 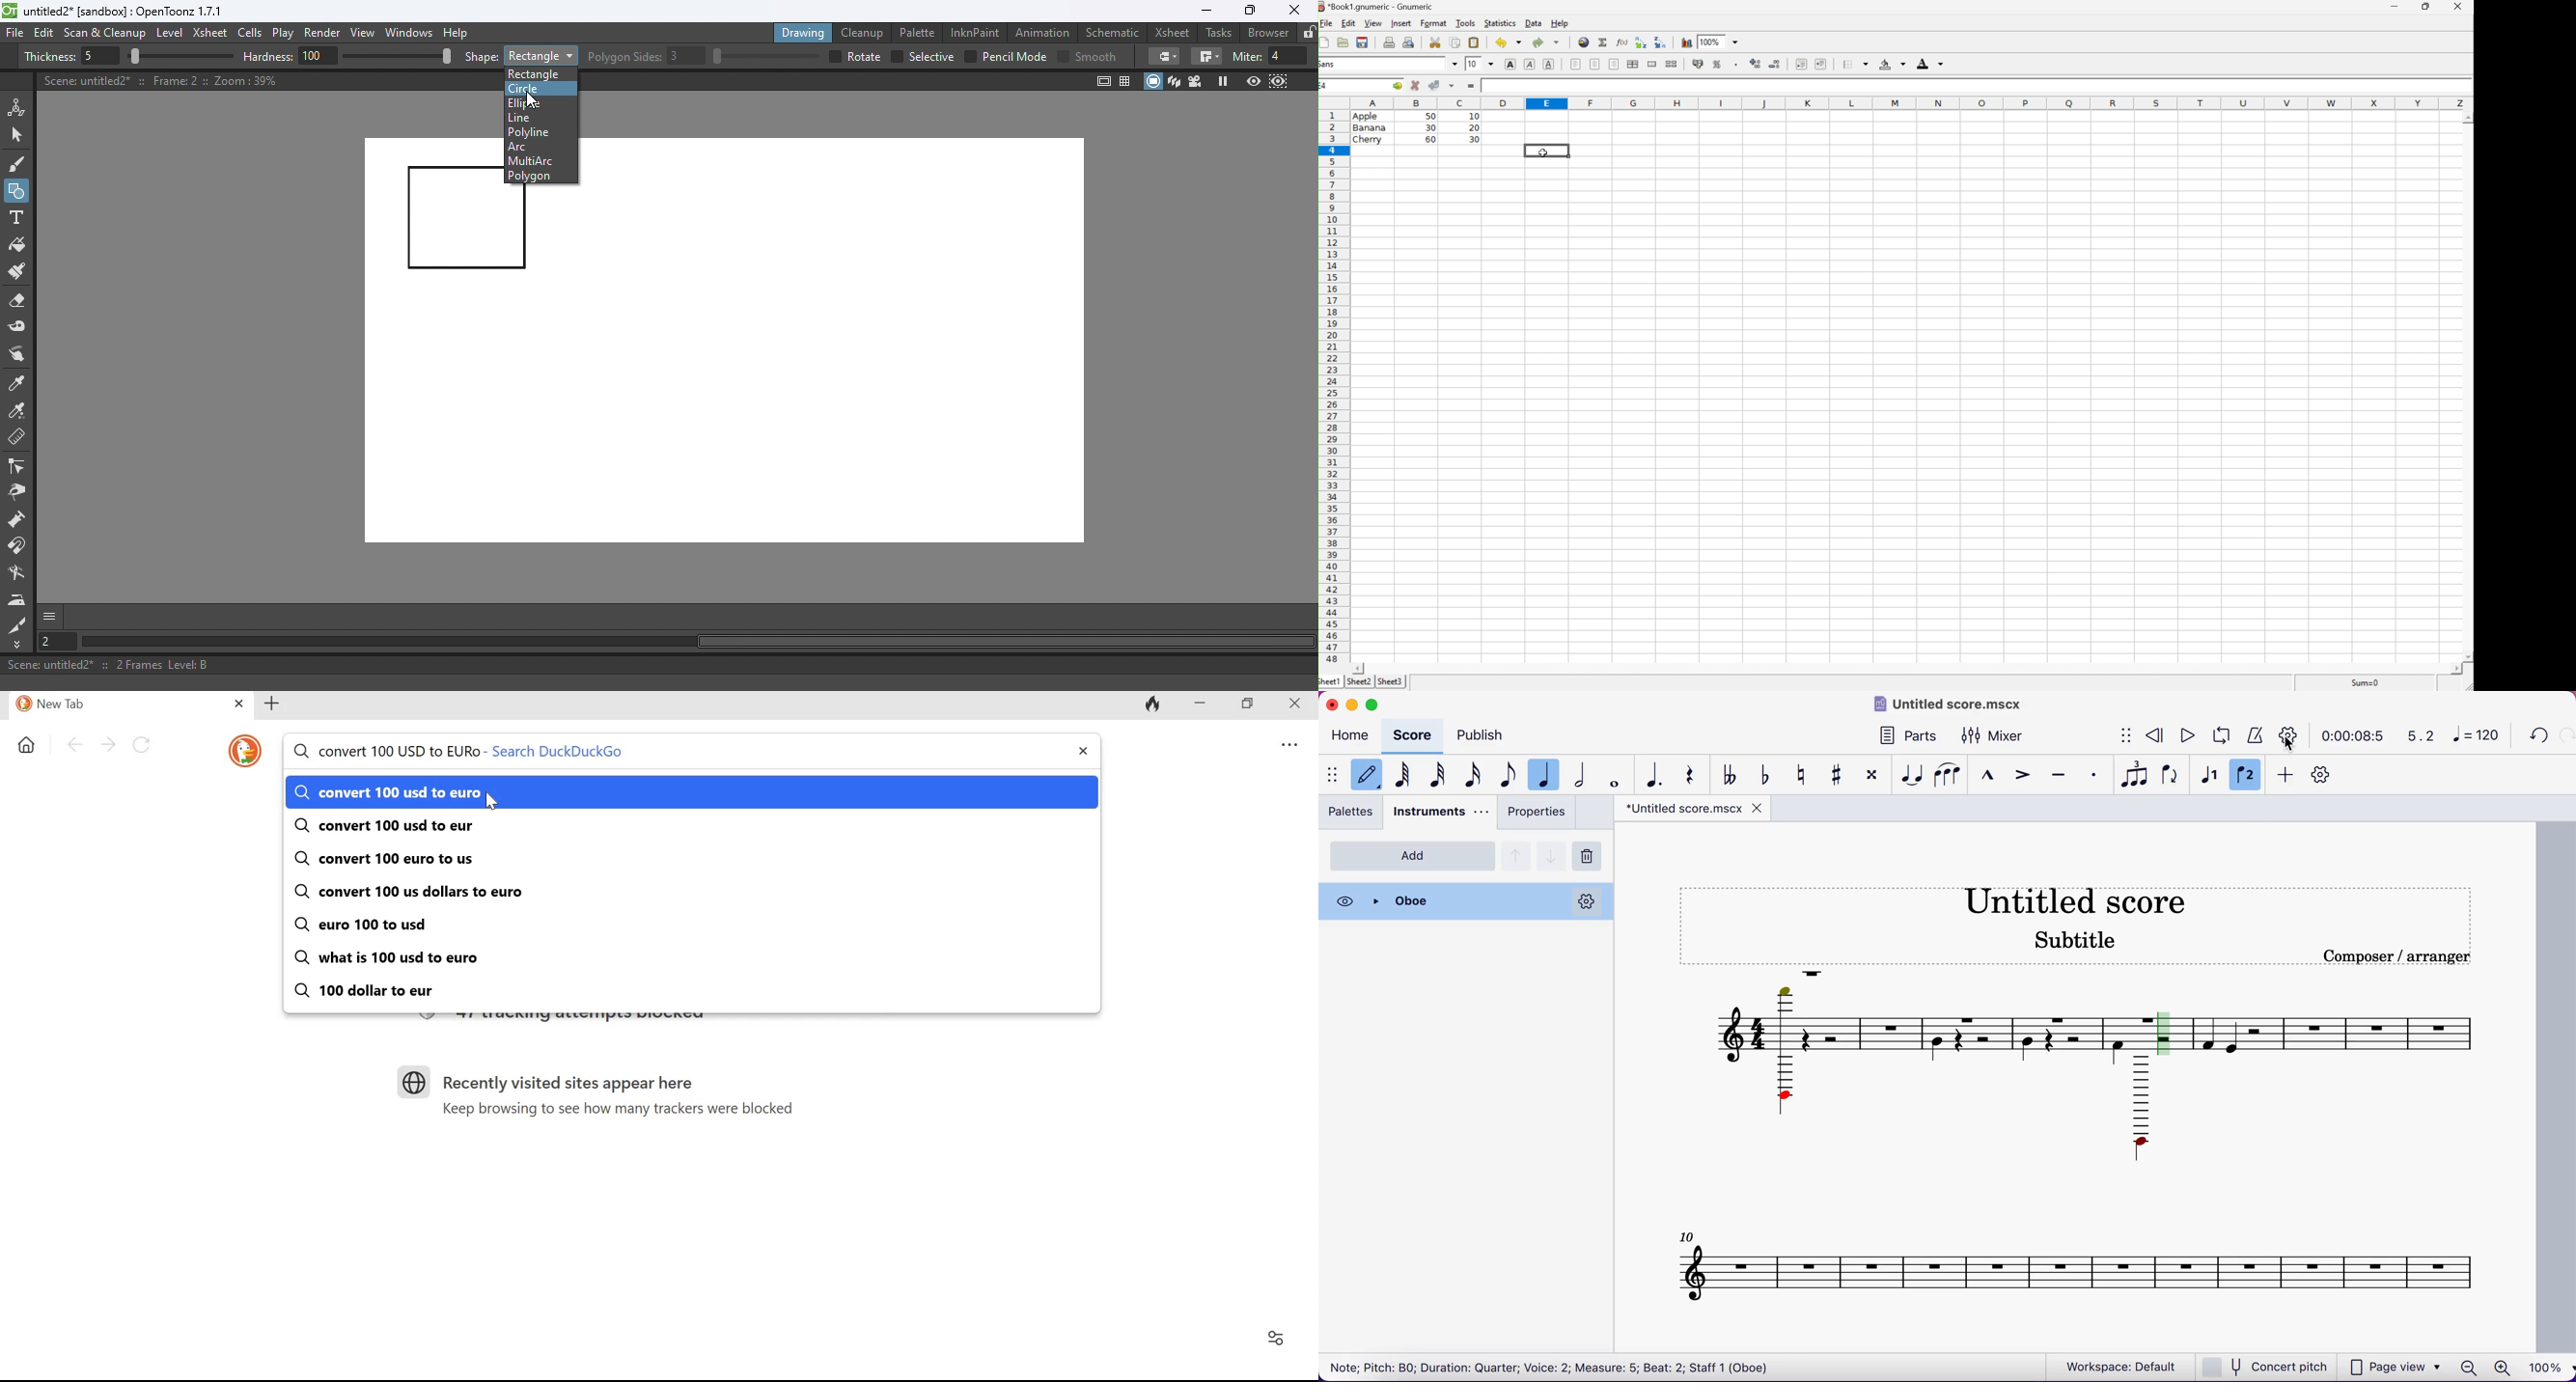 What do you see at coordinates (370, 925) in the screenshot?
I see `euro 100 to usd` at bounding box center [370, 925].